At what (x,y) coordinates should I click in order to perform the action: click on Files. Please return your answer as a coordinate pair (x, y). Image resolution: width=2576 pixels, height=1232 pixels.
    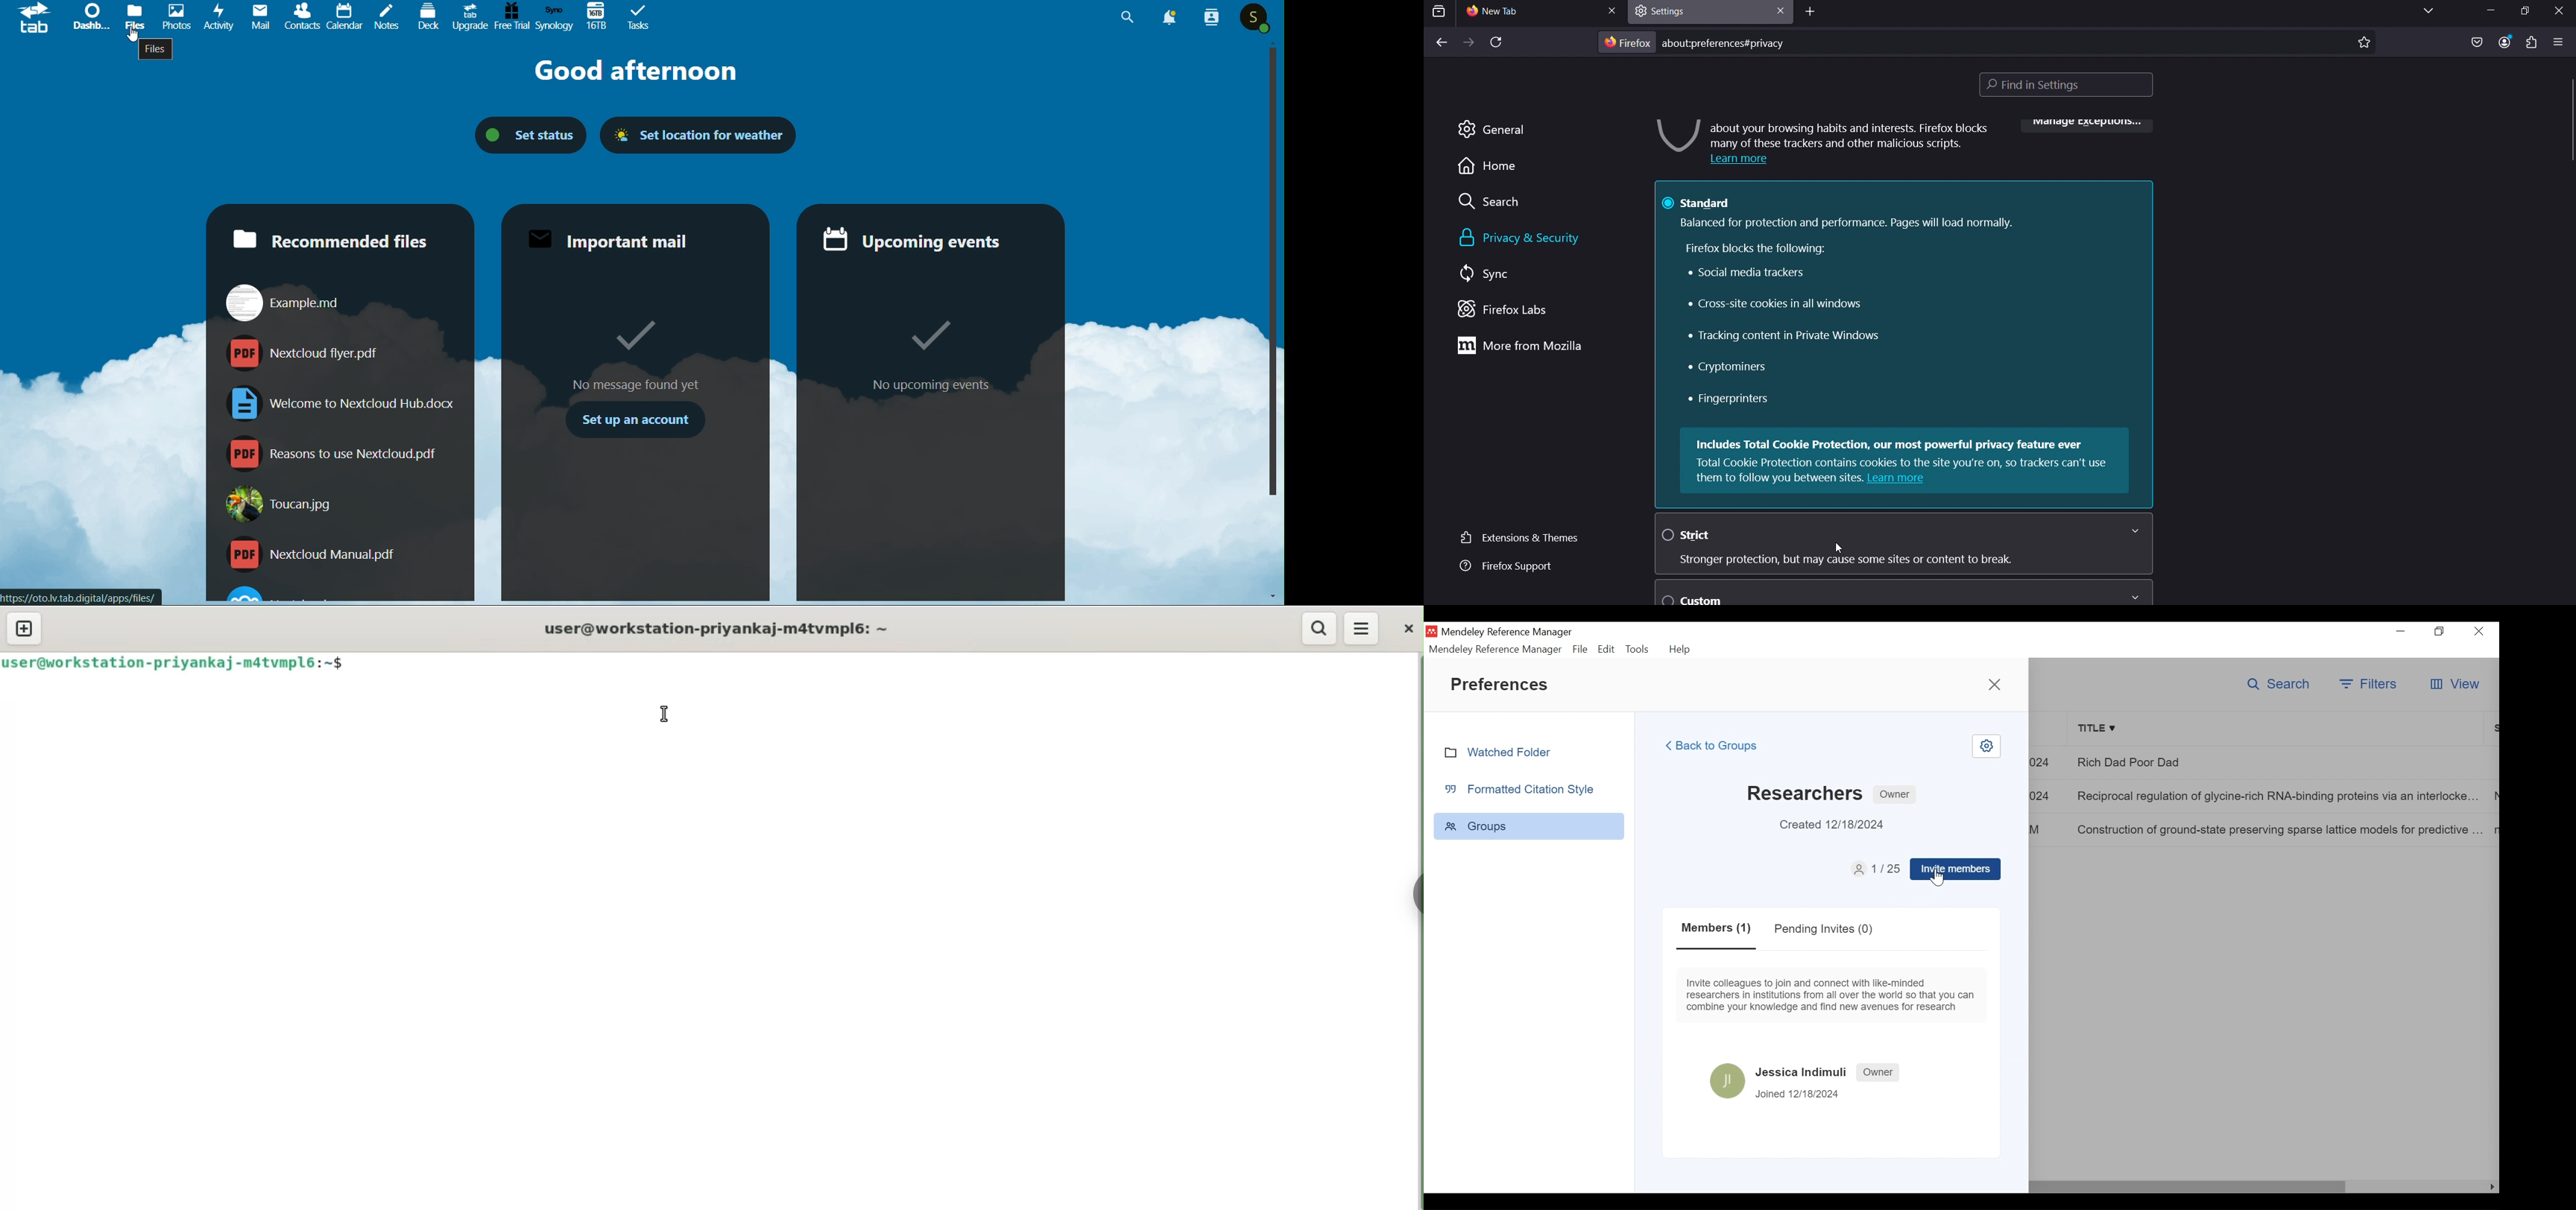
    Looking at the image, I should click on (160, 50).